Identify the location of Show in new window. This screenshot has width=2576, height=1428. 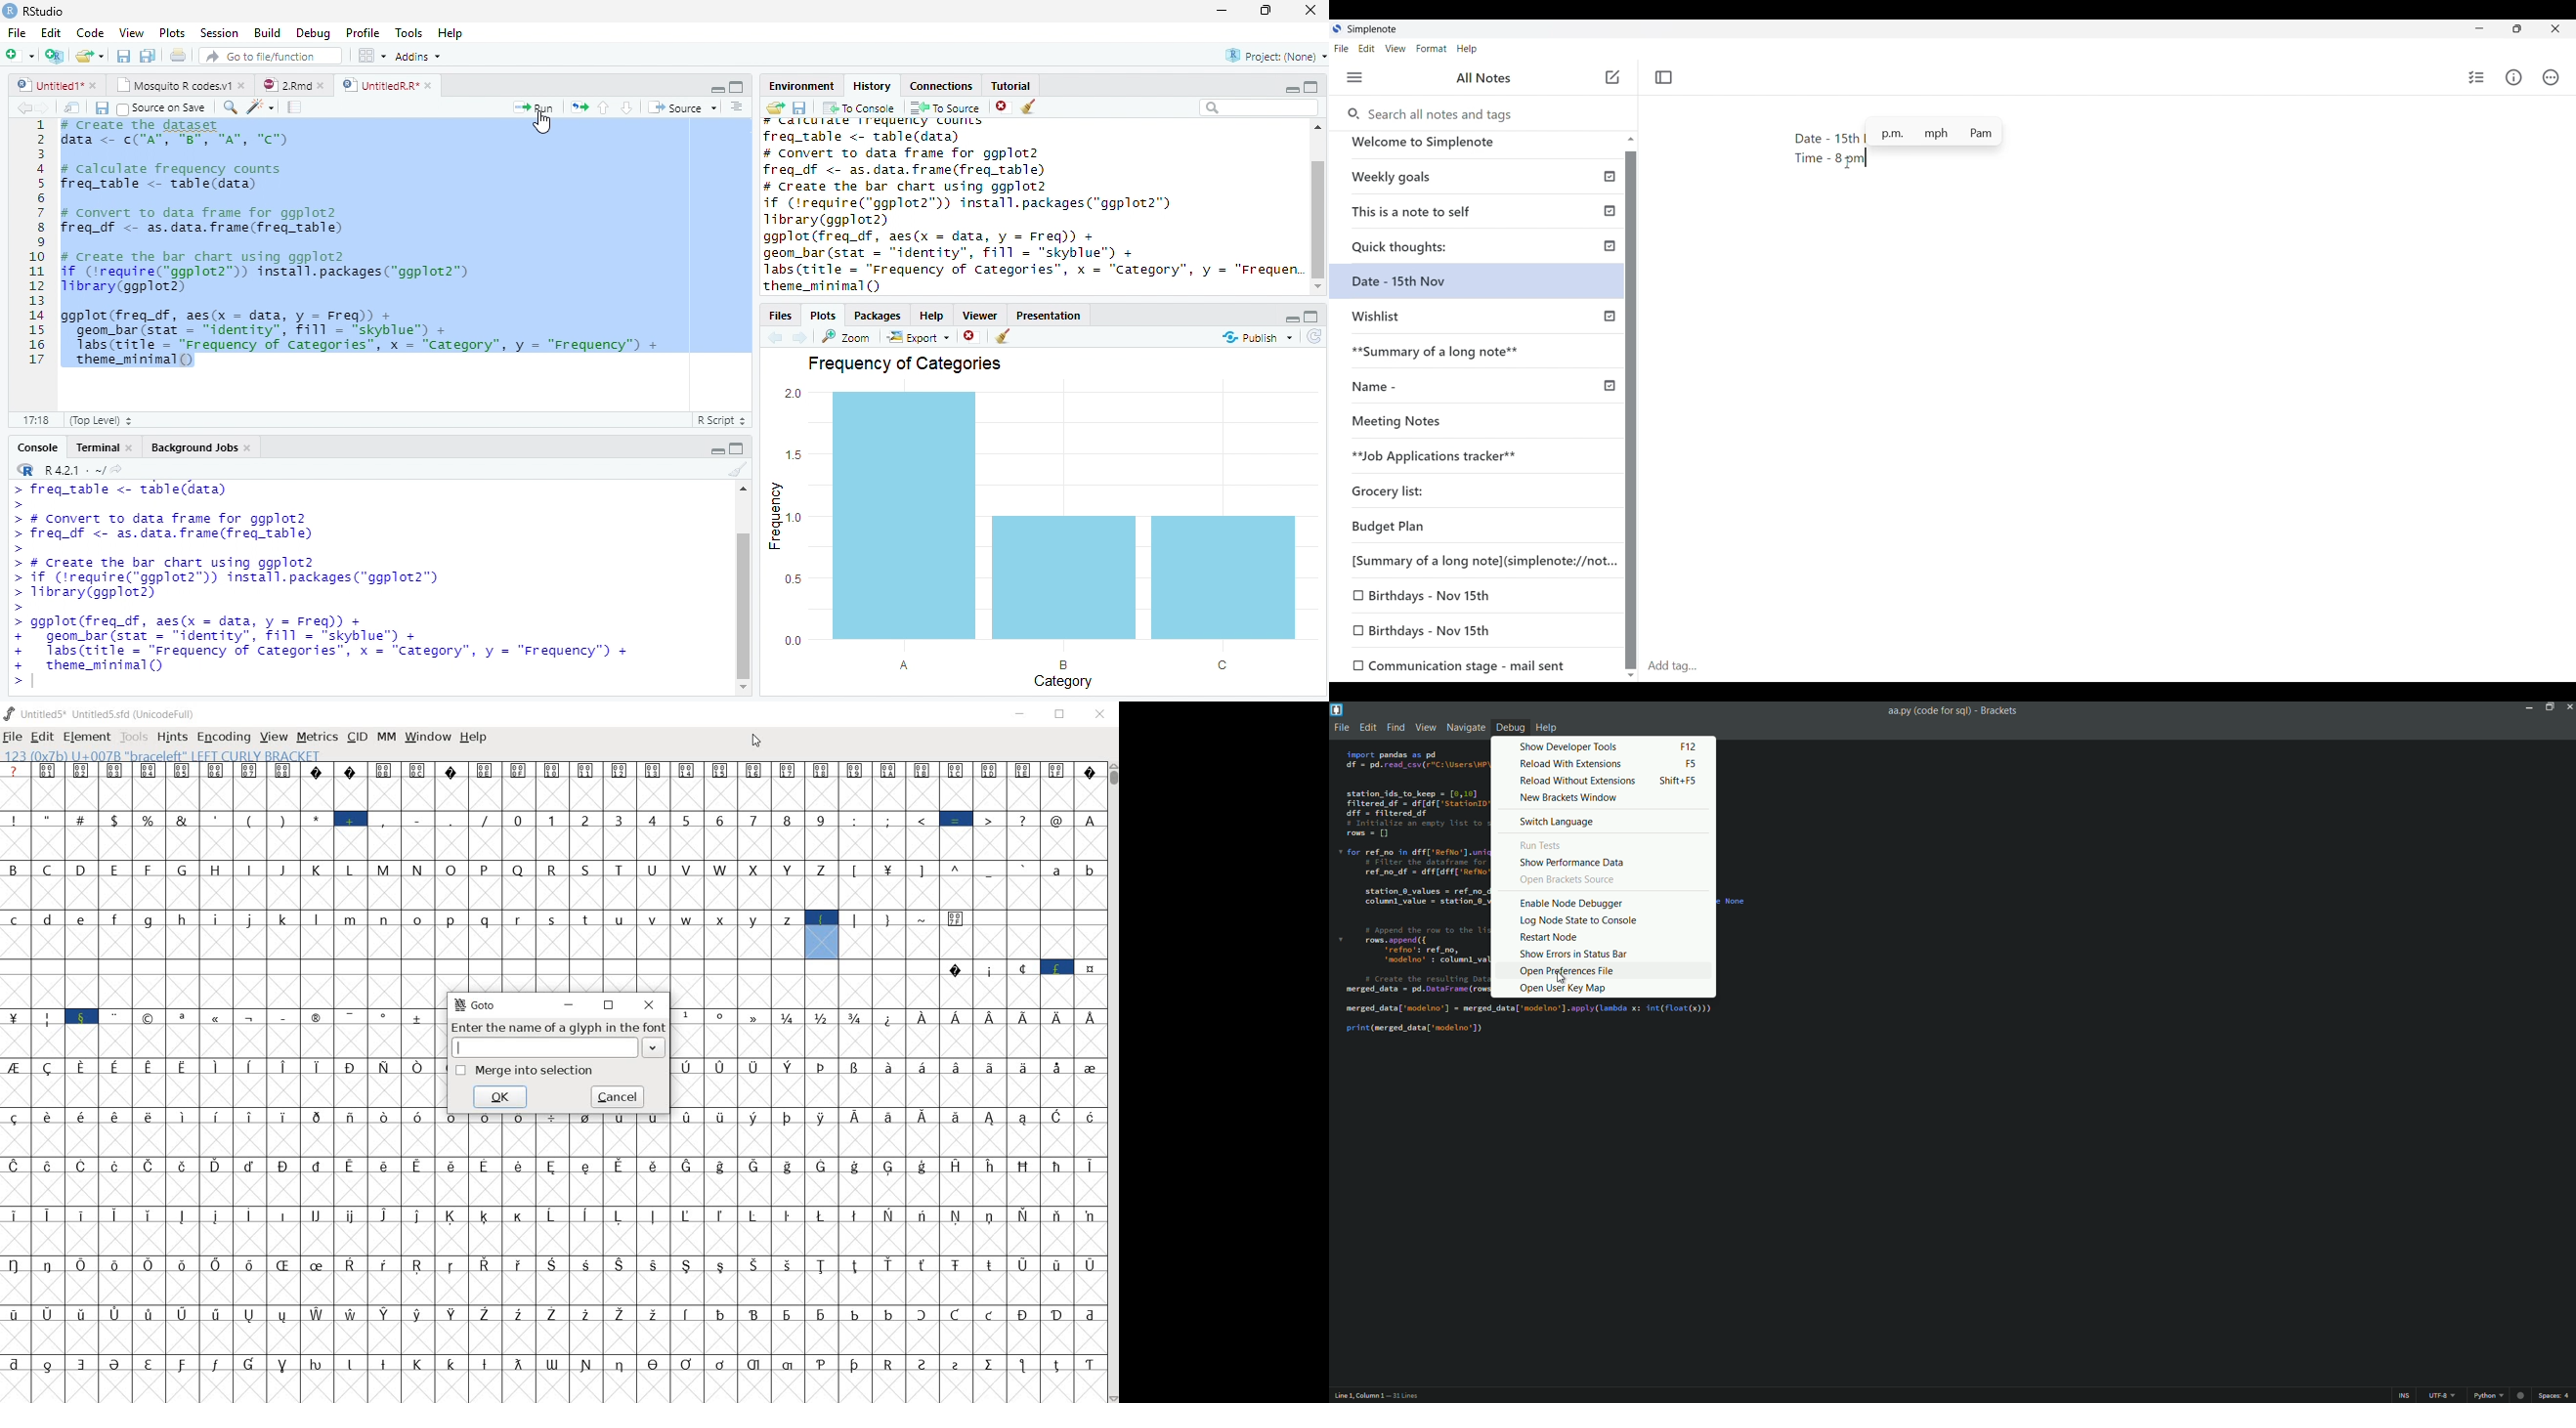
(72, 107).